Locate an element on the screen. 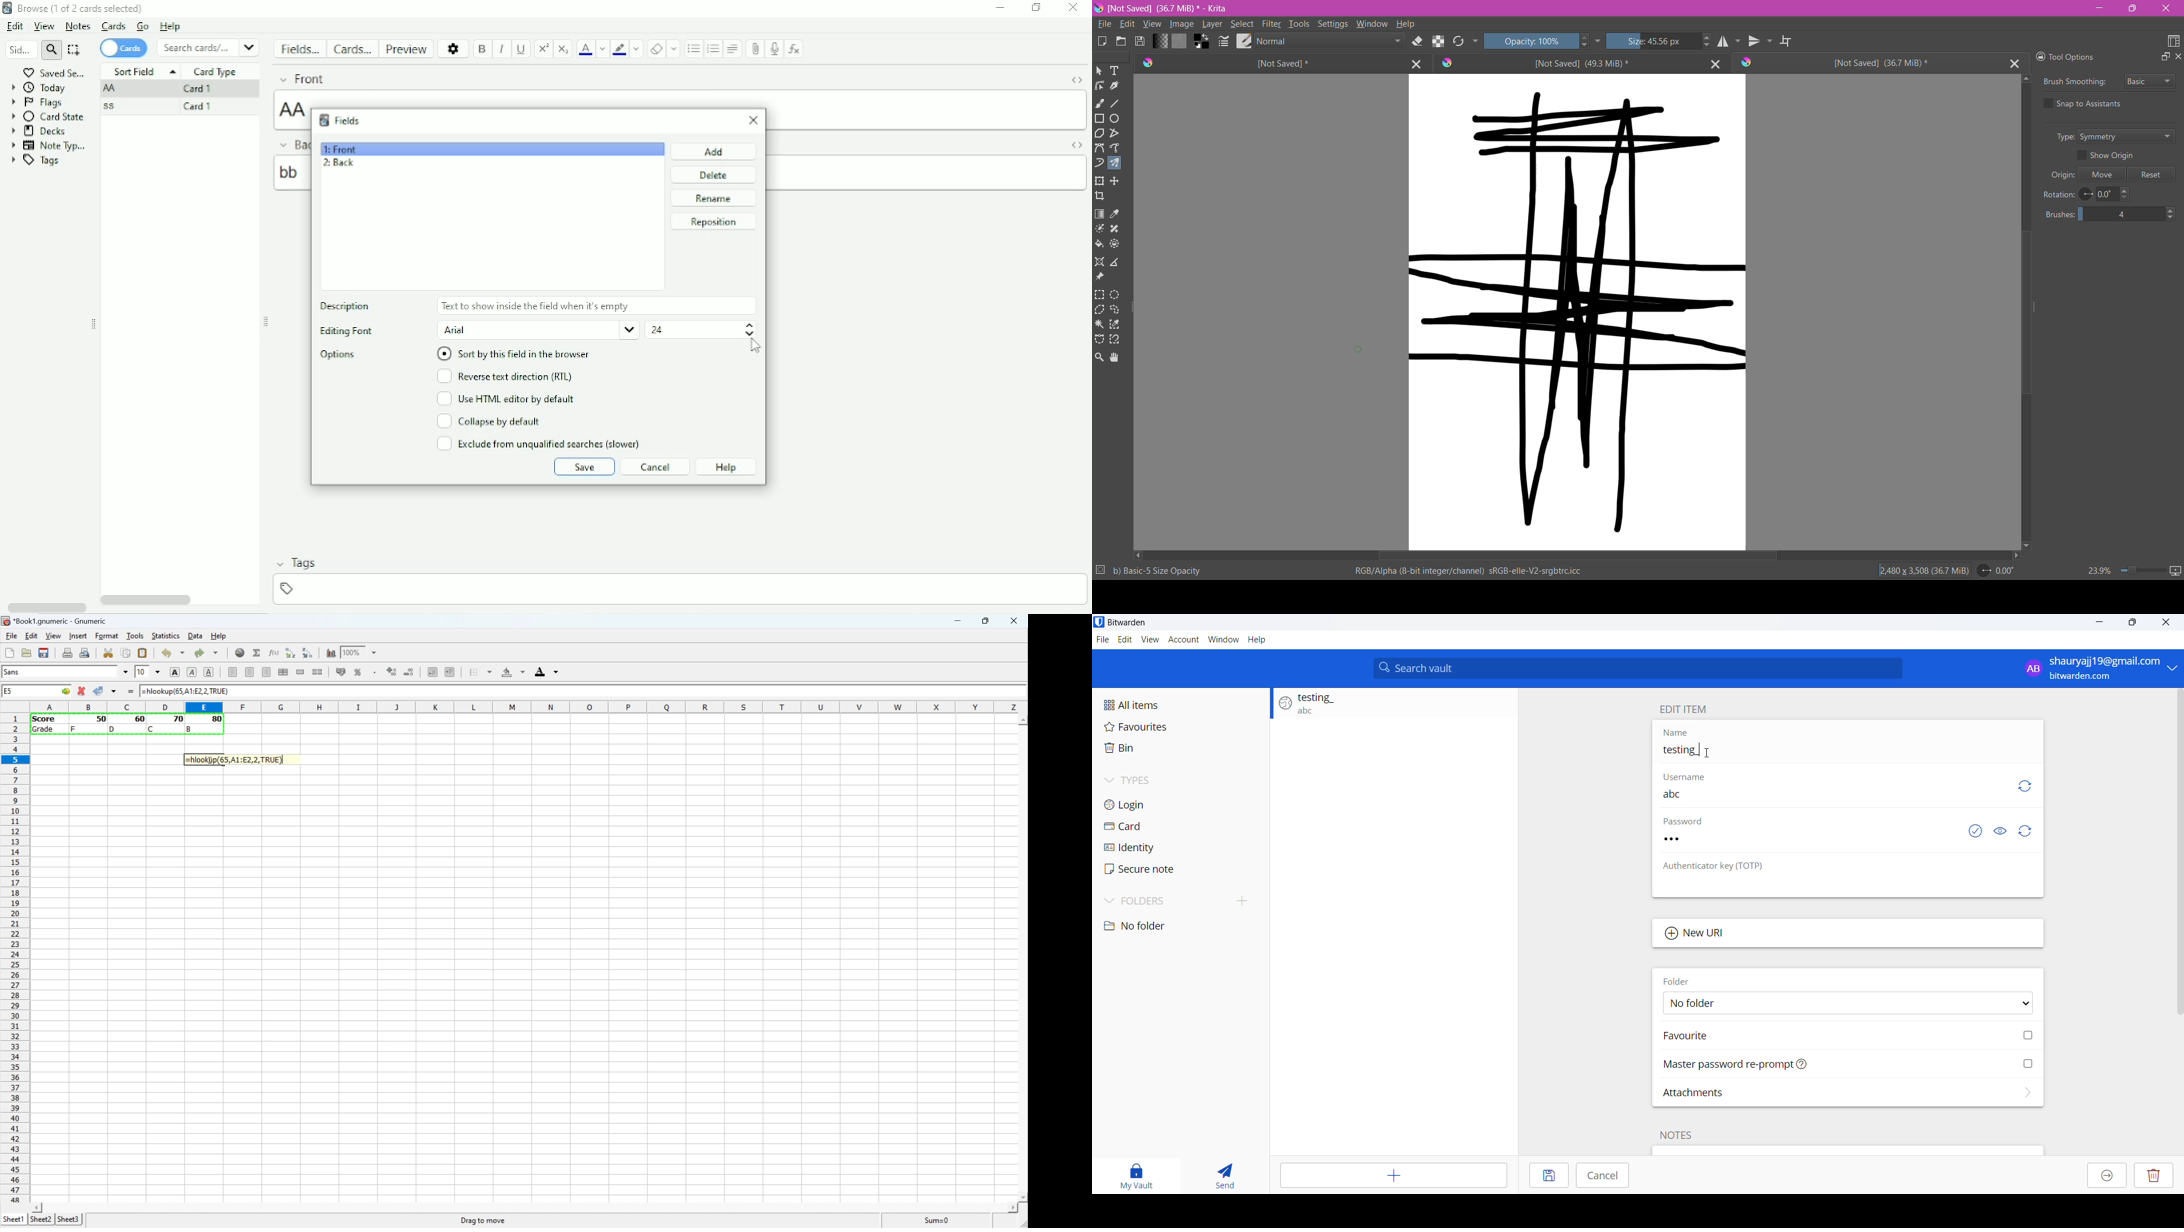  Ordered list is located at coordinates (713, 49).